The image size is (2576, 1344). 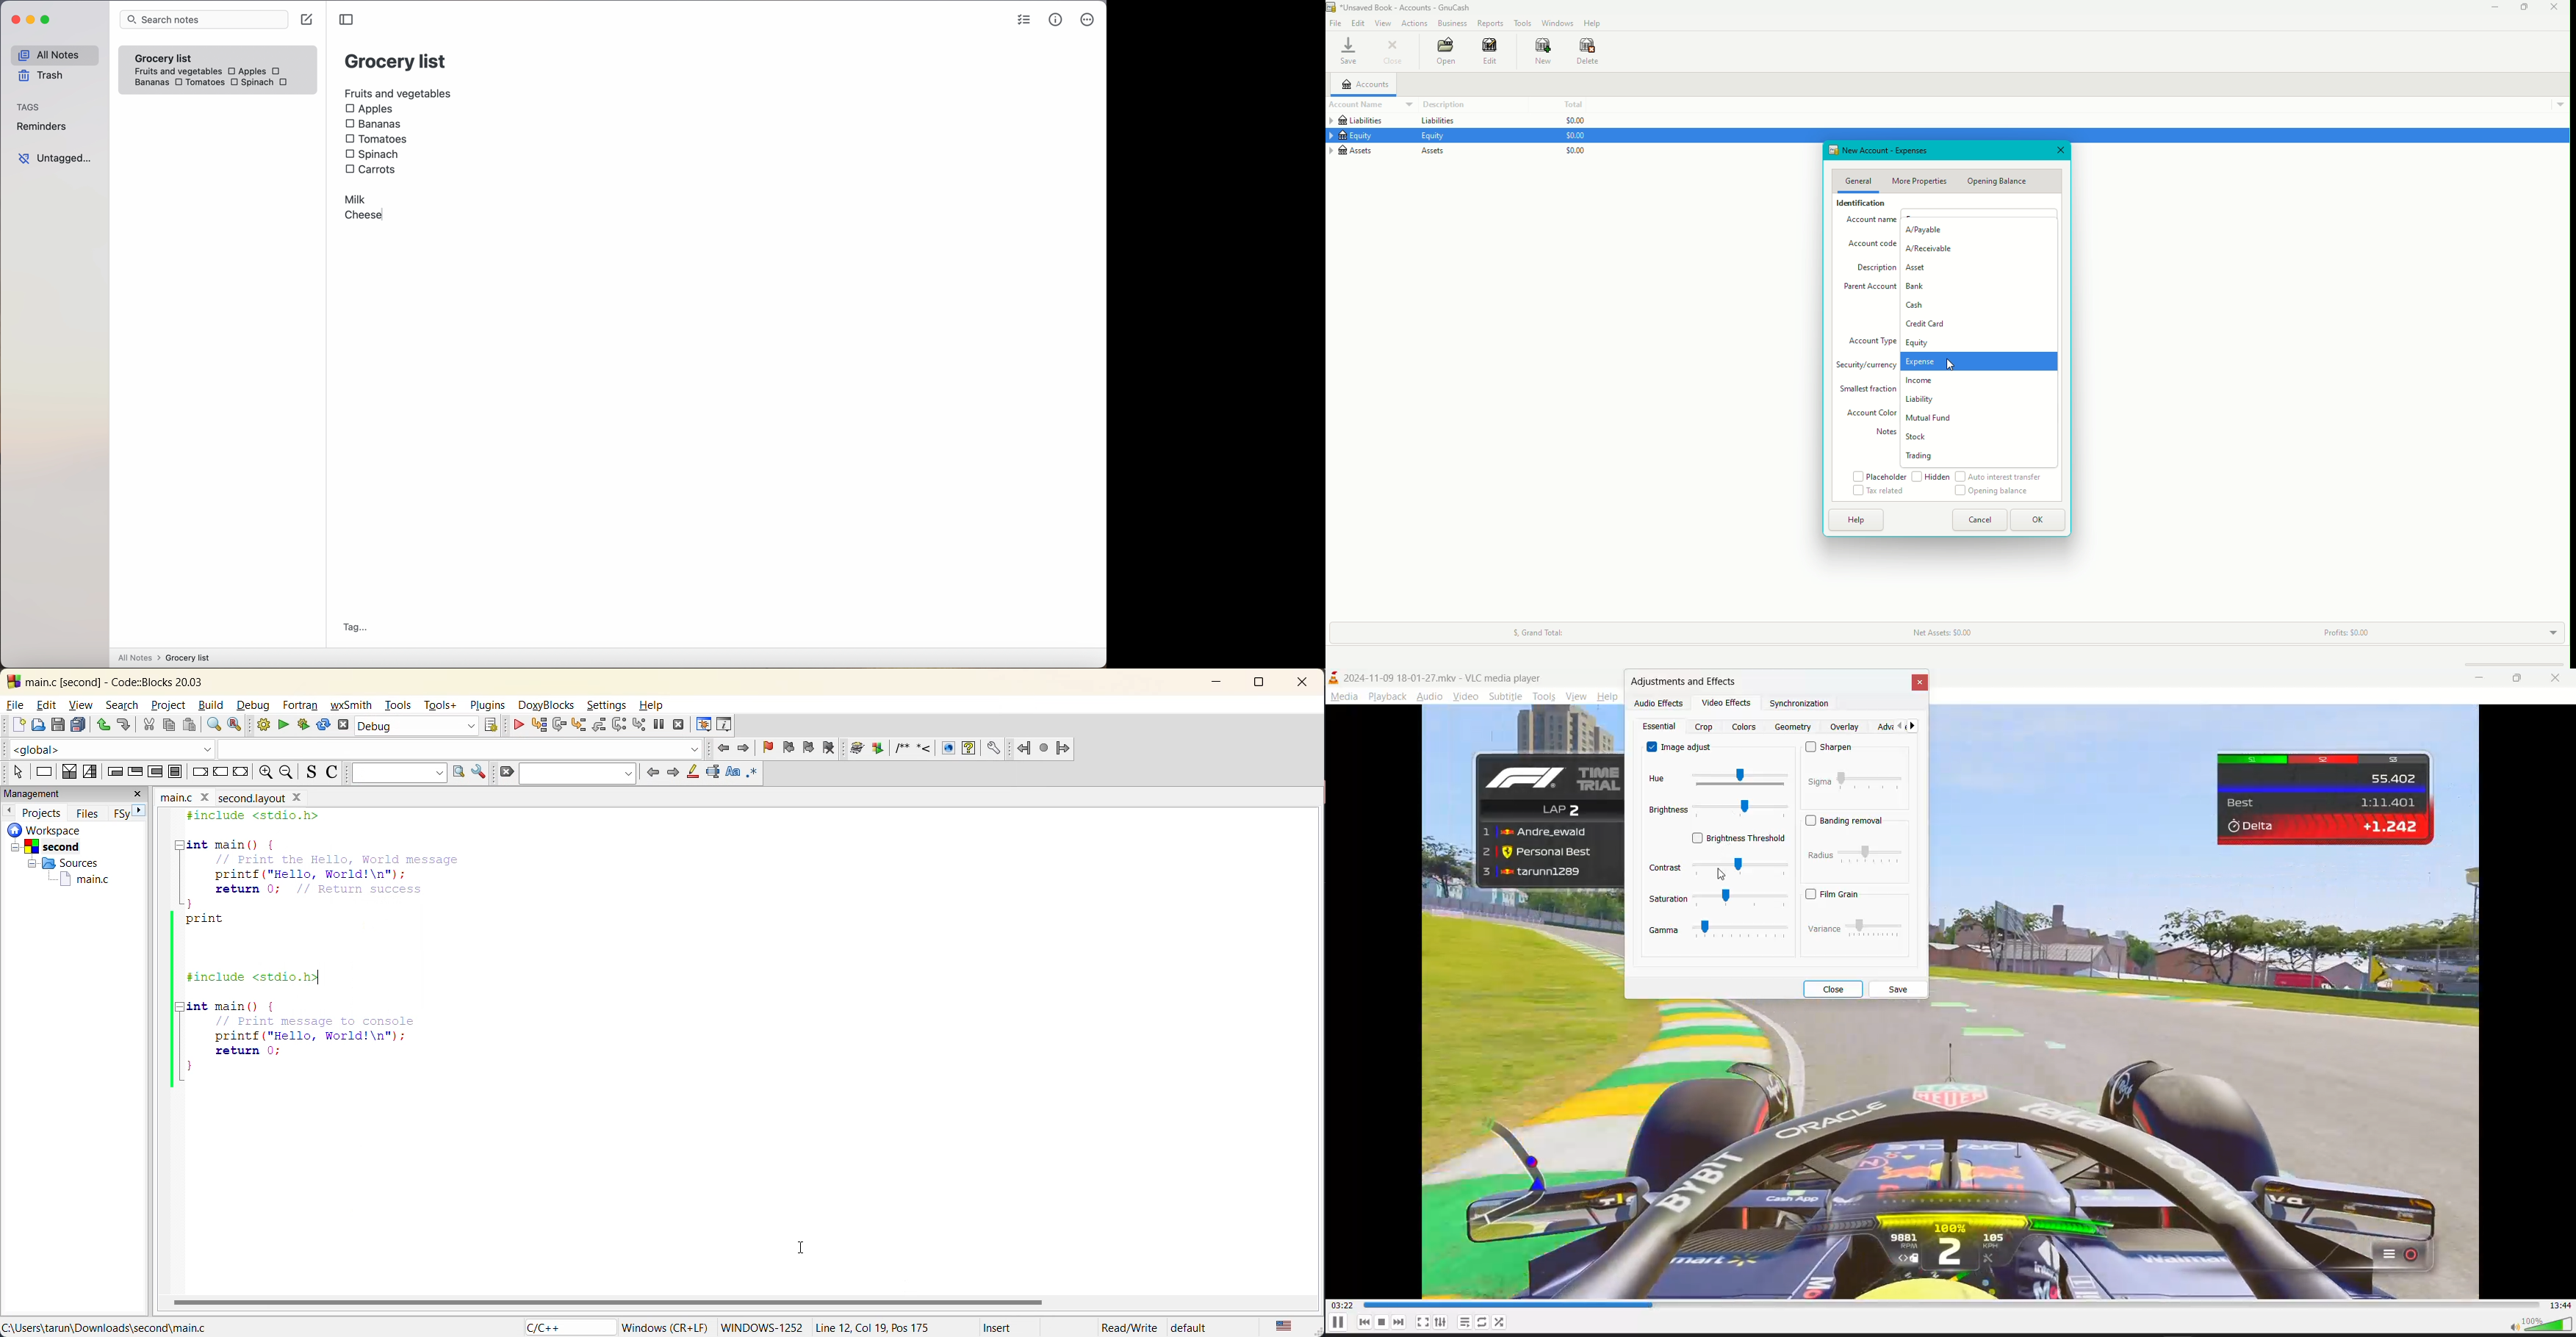 What do you see at coordinates (1921, 341) in the screenshot?
I see `Equity` at bounding box center [1921, 341].